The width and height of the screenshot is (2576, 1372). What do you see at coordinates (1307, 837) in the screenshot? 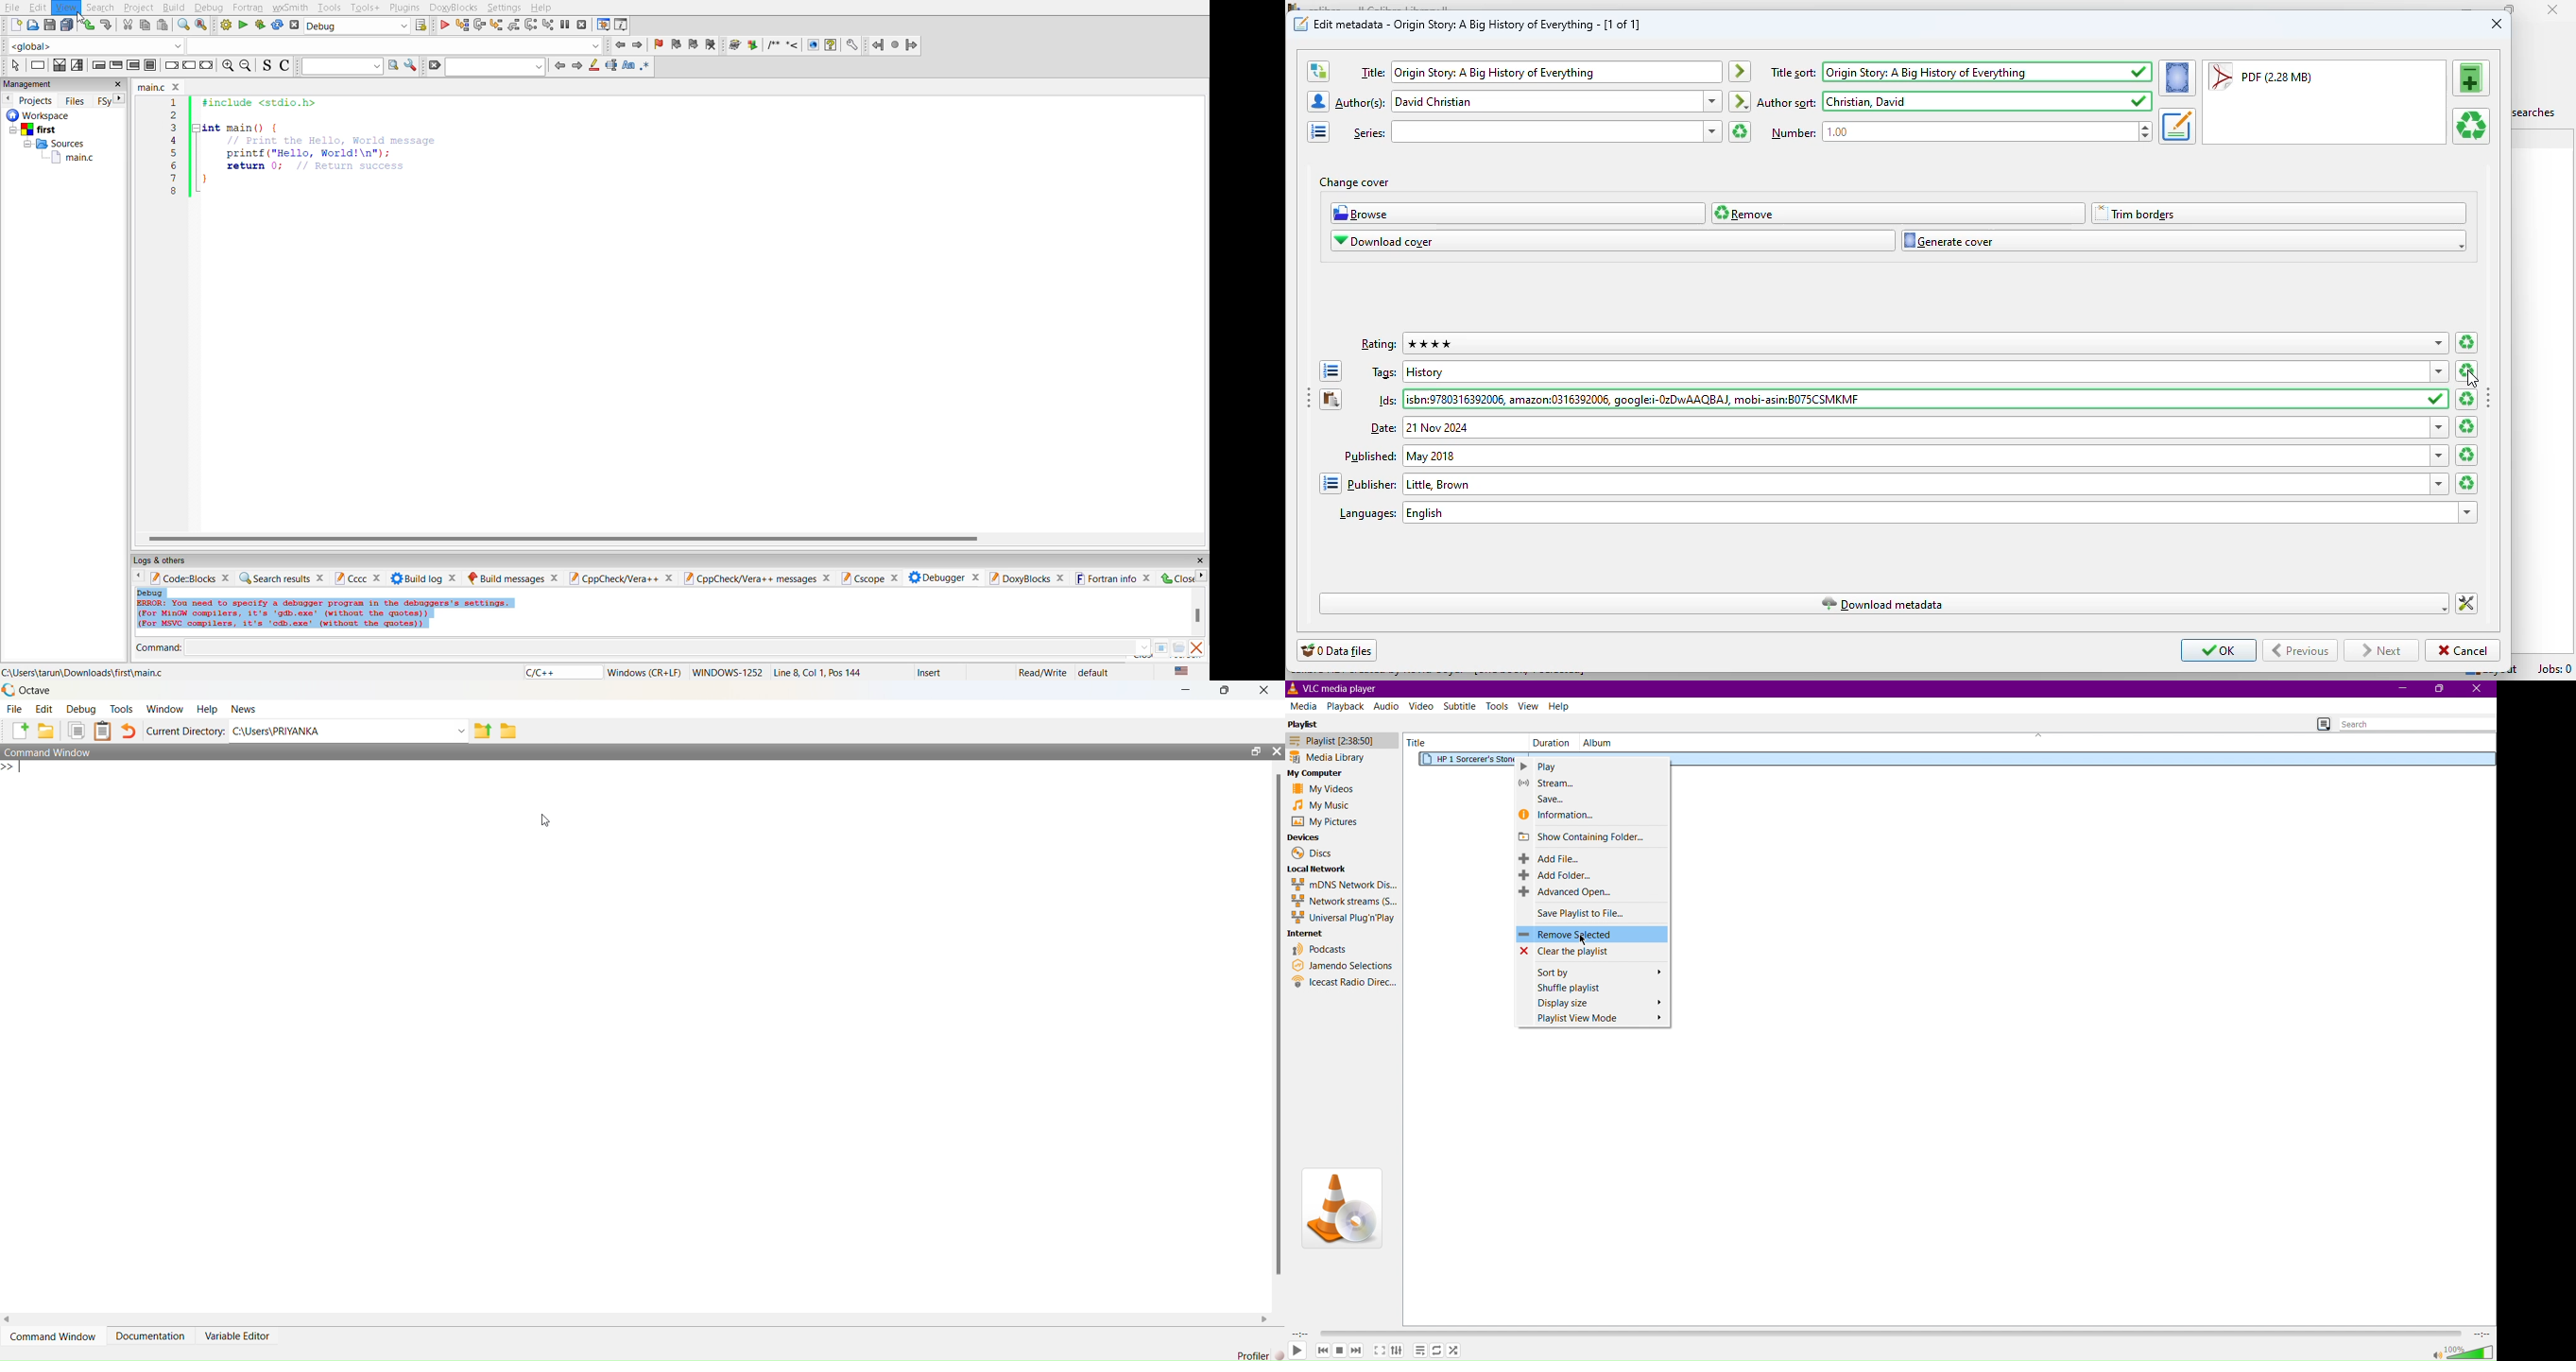
I see `Devices` at bounding box center [1307, 837].